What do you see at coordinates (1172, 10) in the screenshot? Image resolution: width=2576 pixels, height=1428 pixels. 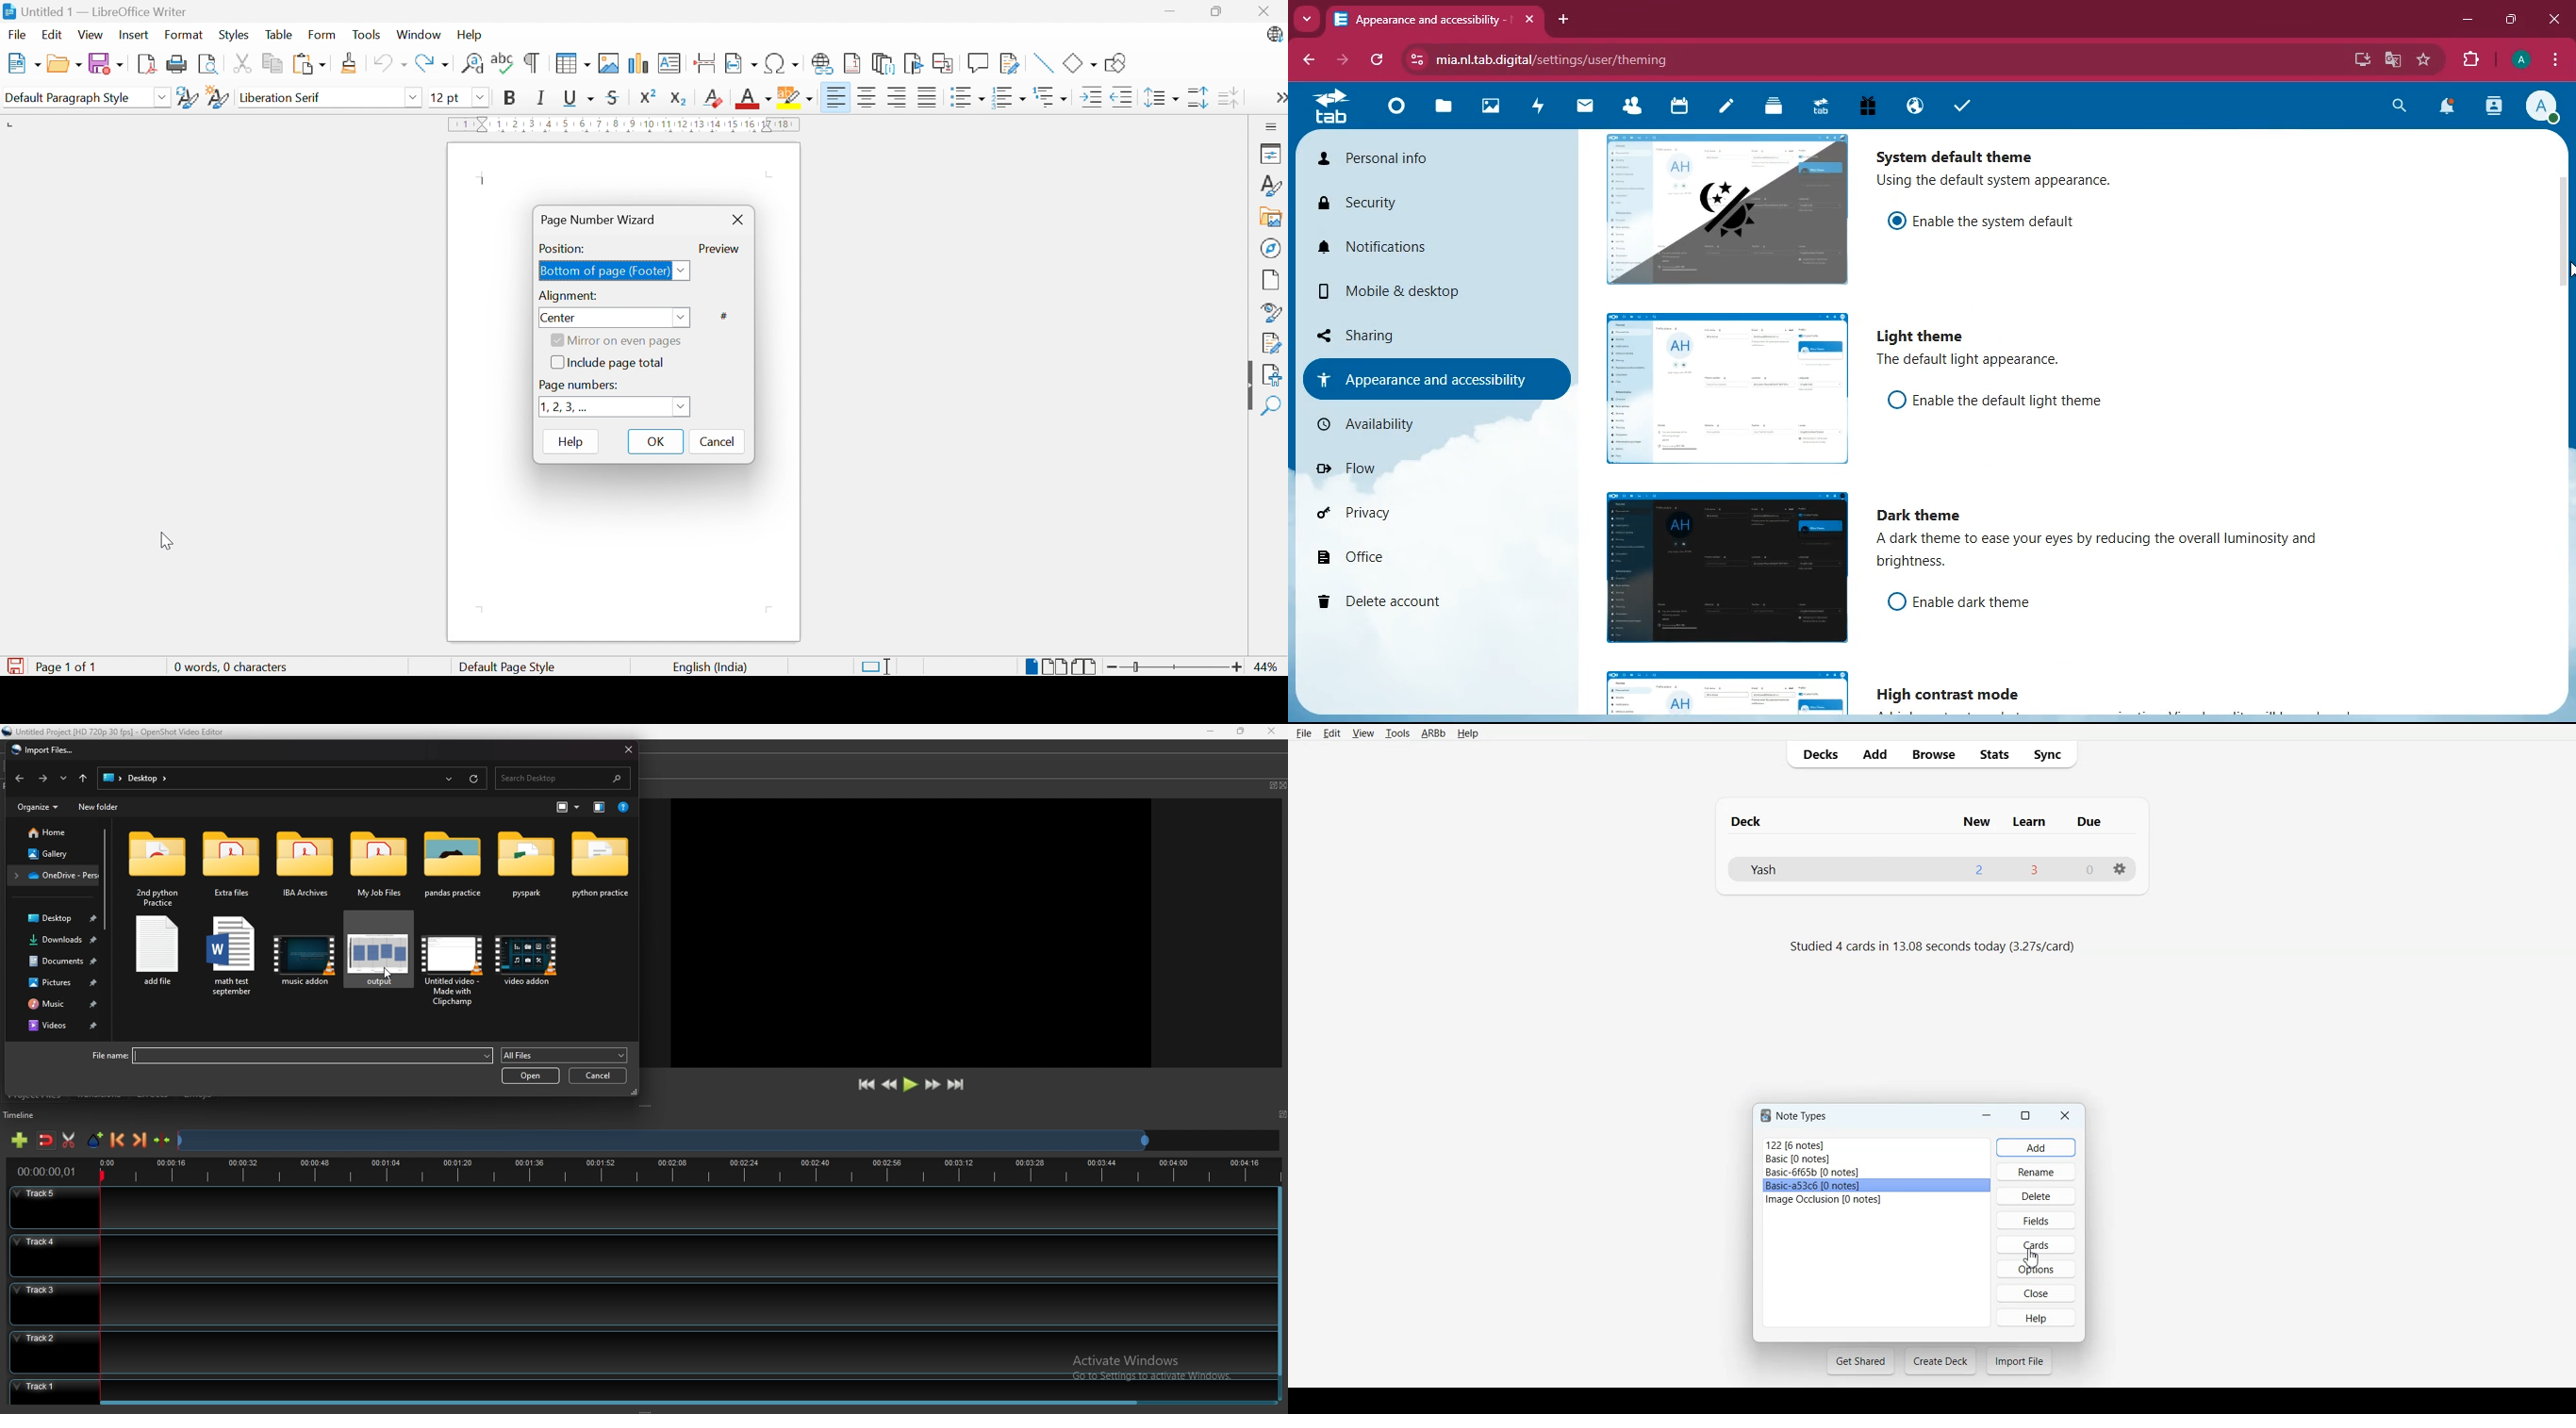 I see `Minimize` at bounding box center [1172, 10].